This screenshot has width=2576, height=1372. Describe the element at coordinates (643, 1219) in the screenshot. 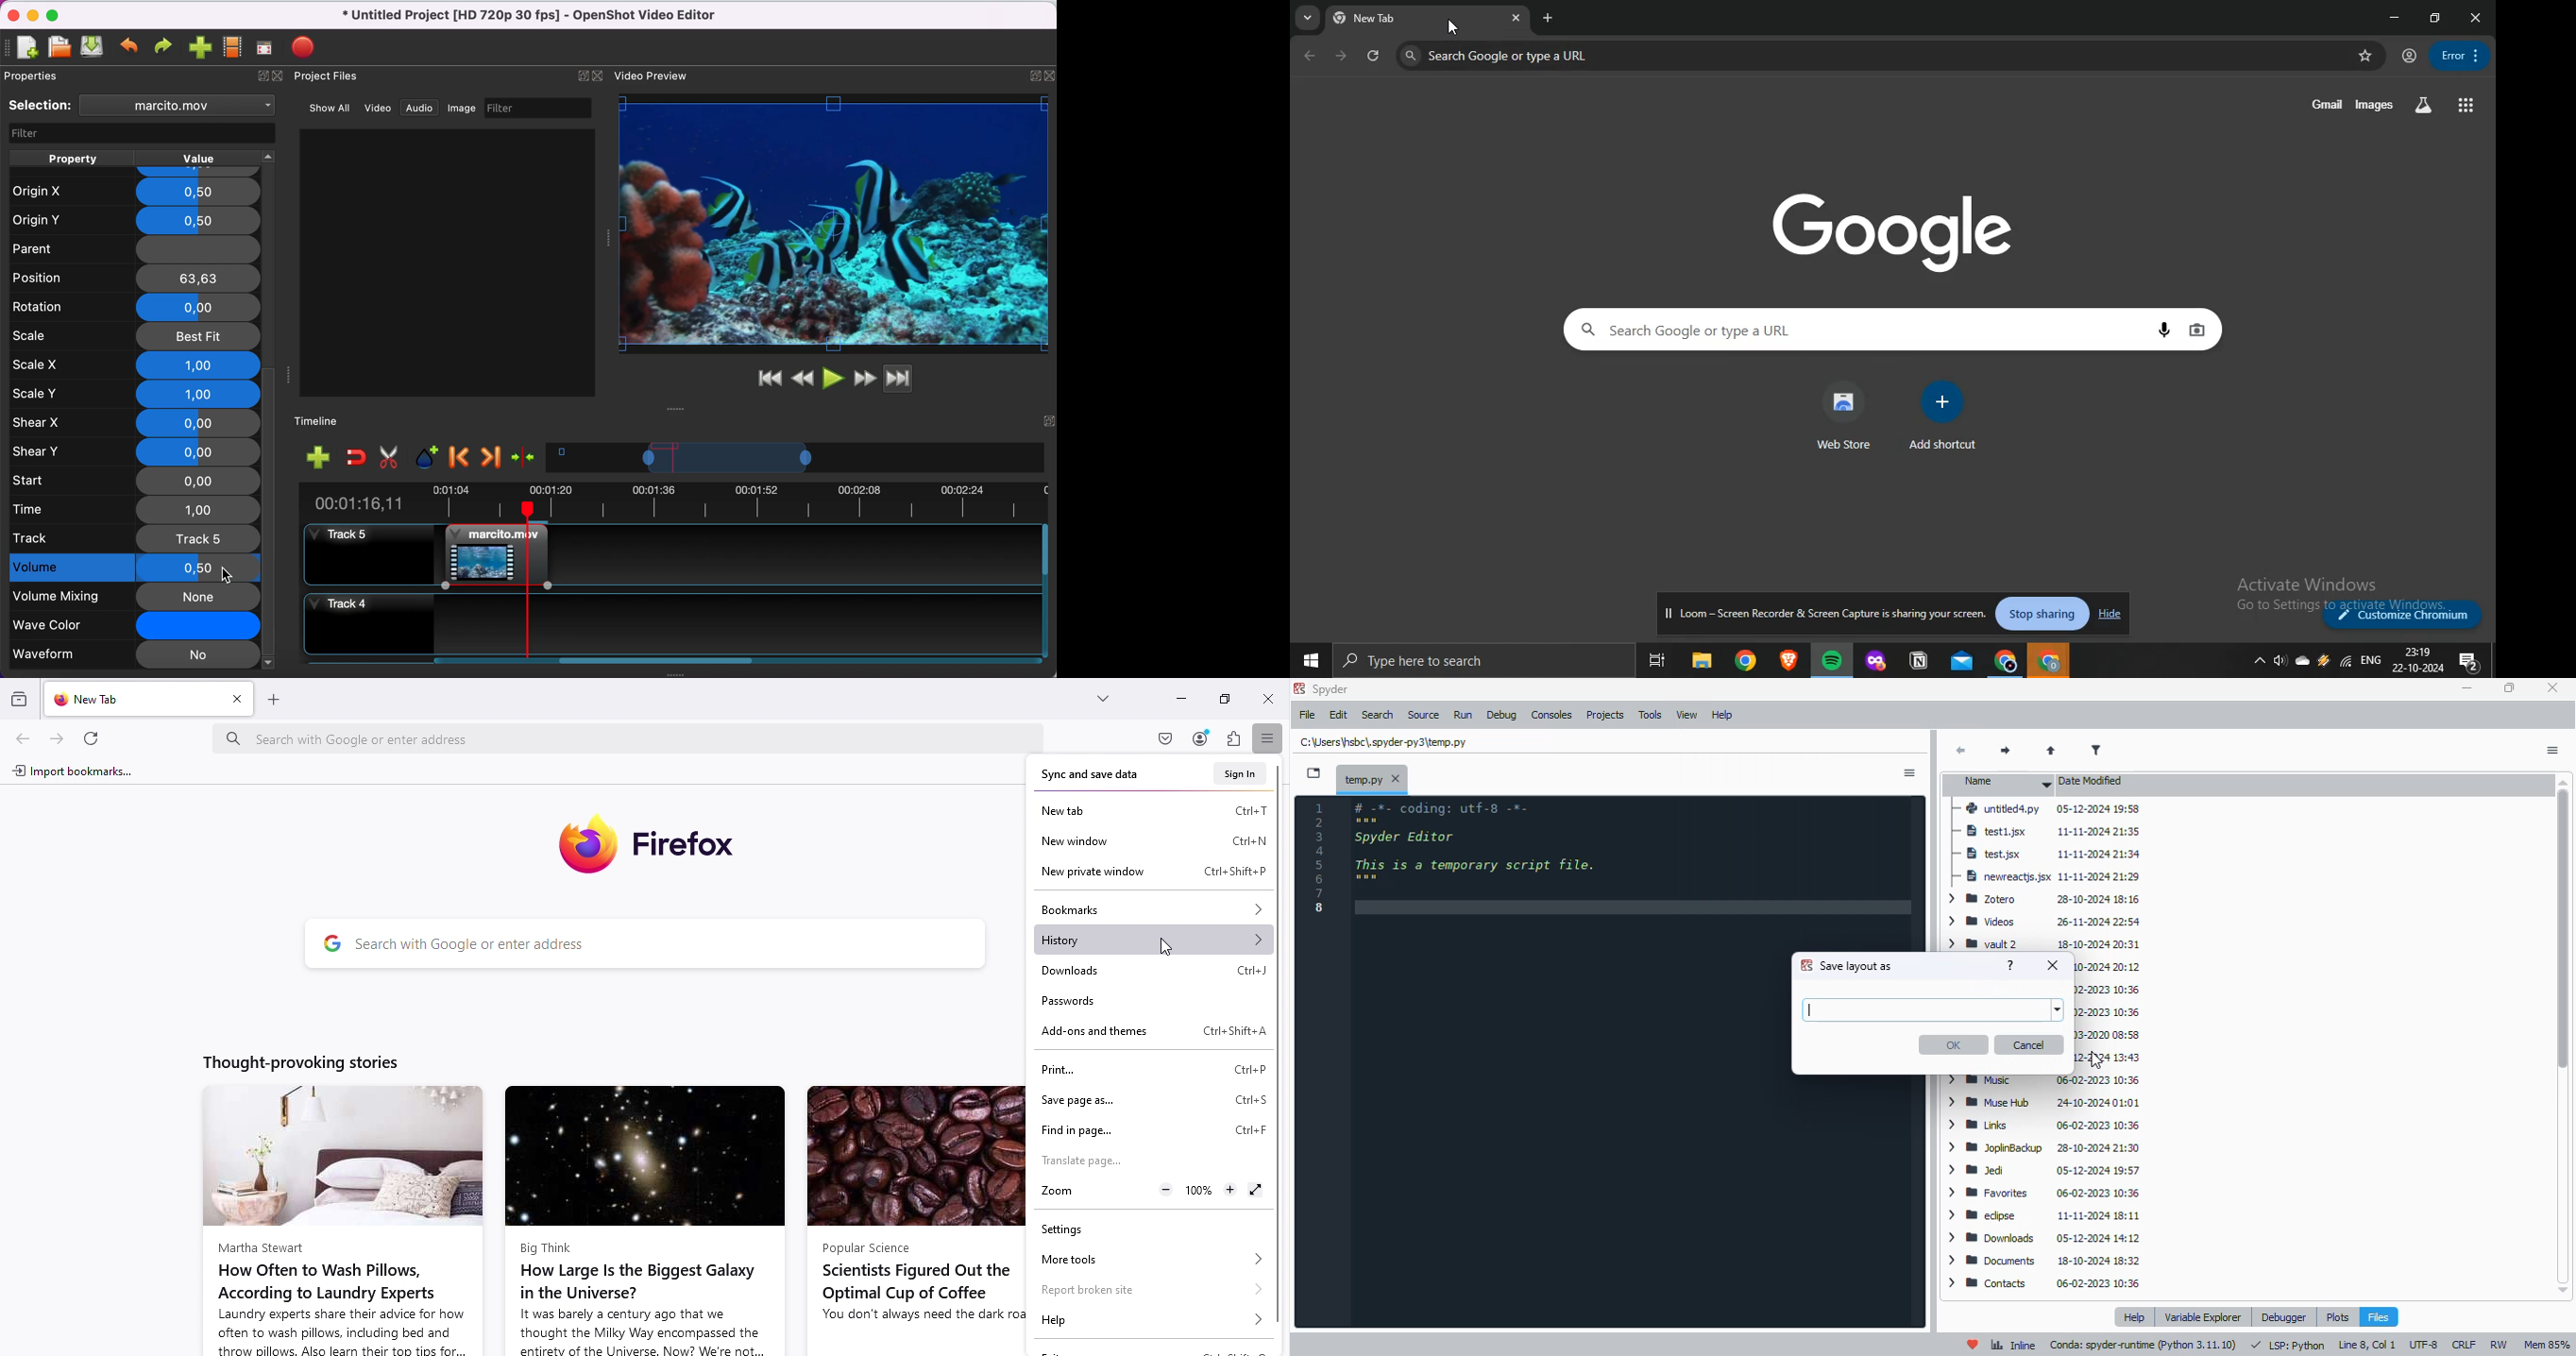

I see `news article from big think` at that location.